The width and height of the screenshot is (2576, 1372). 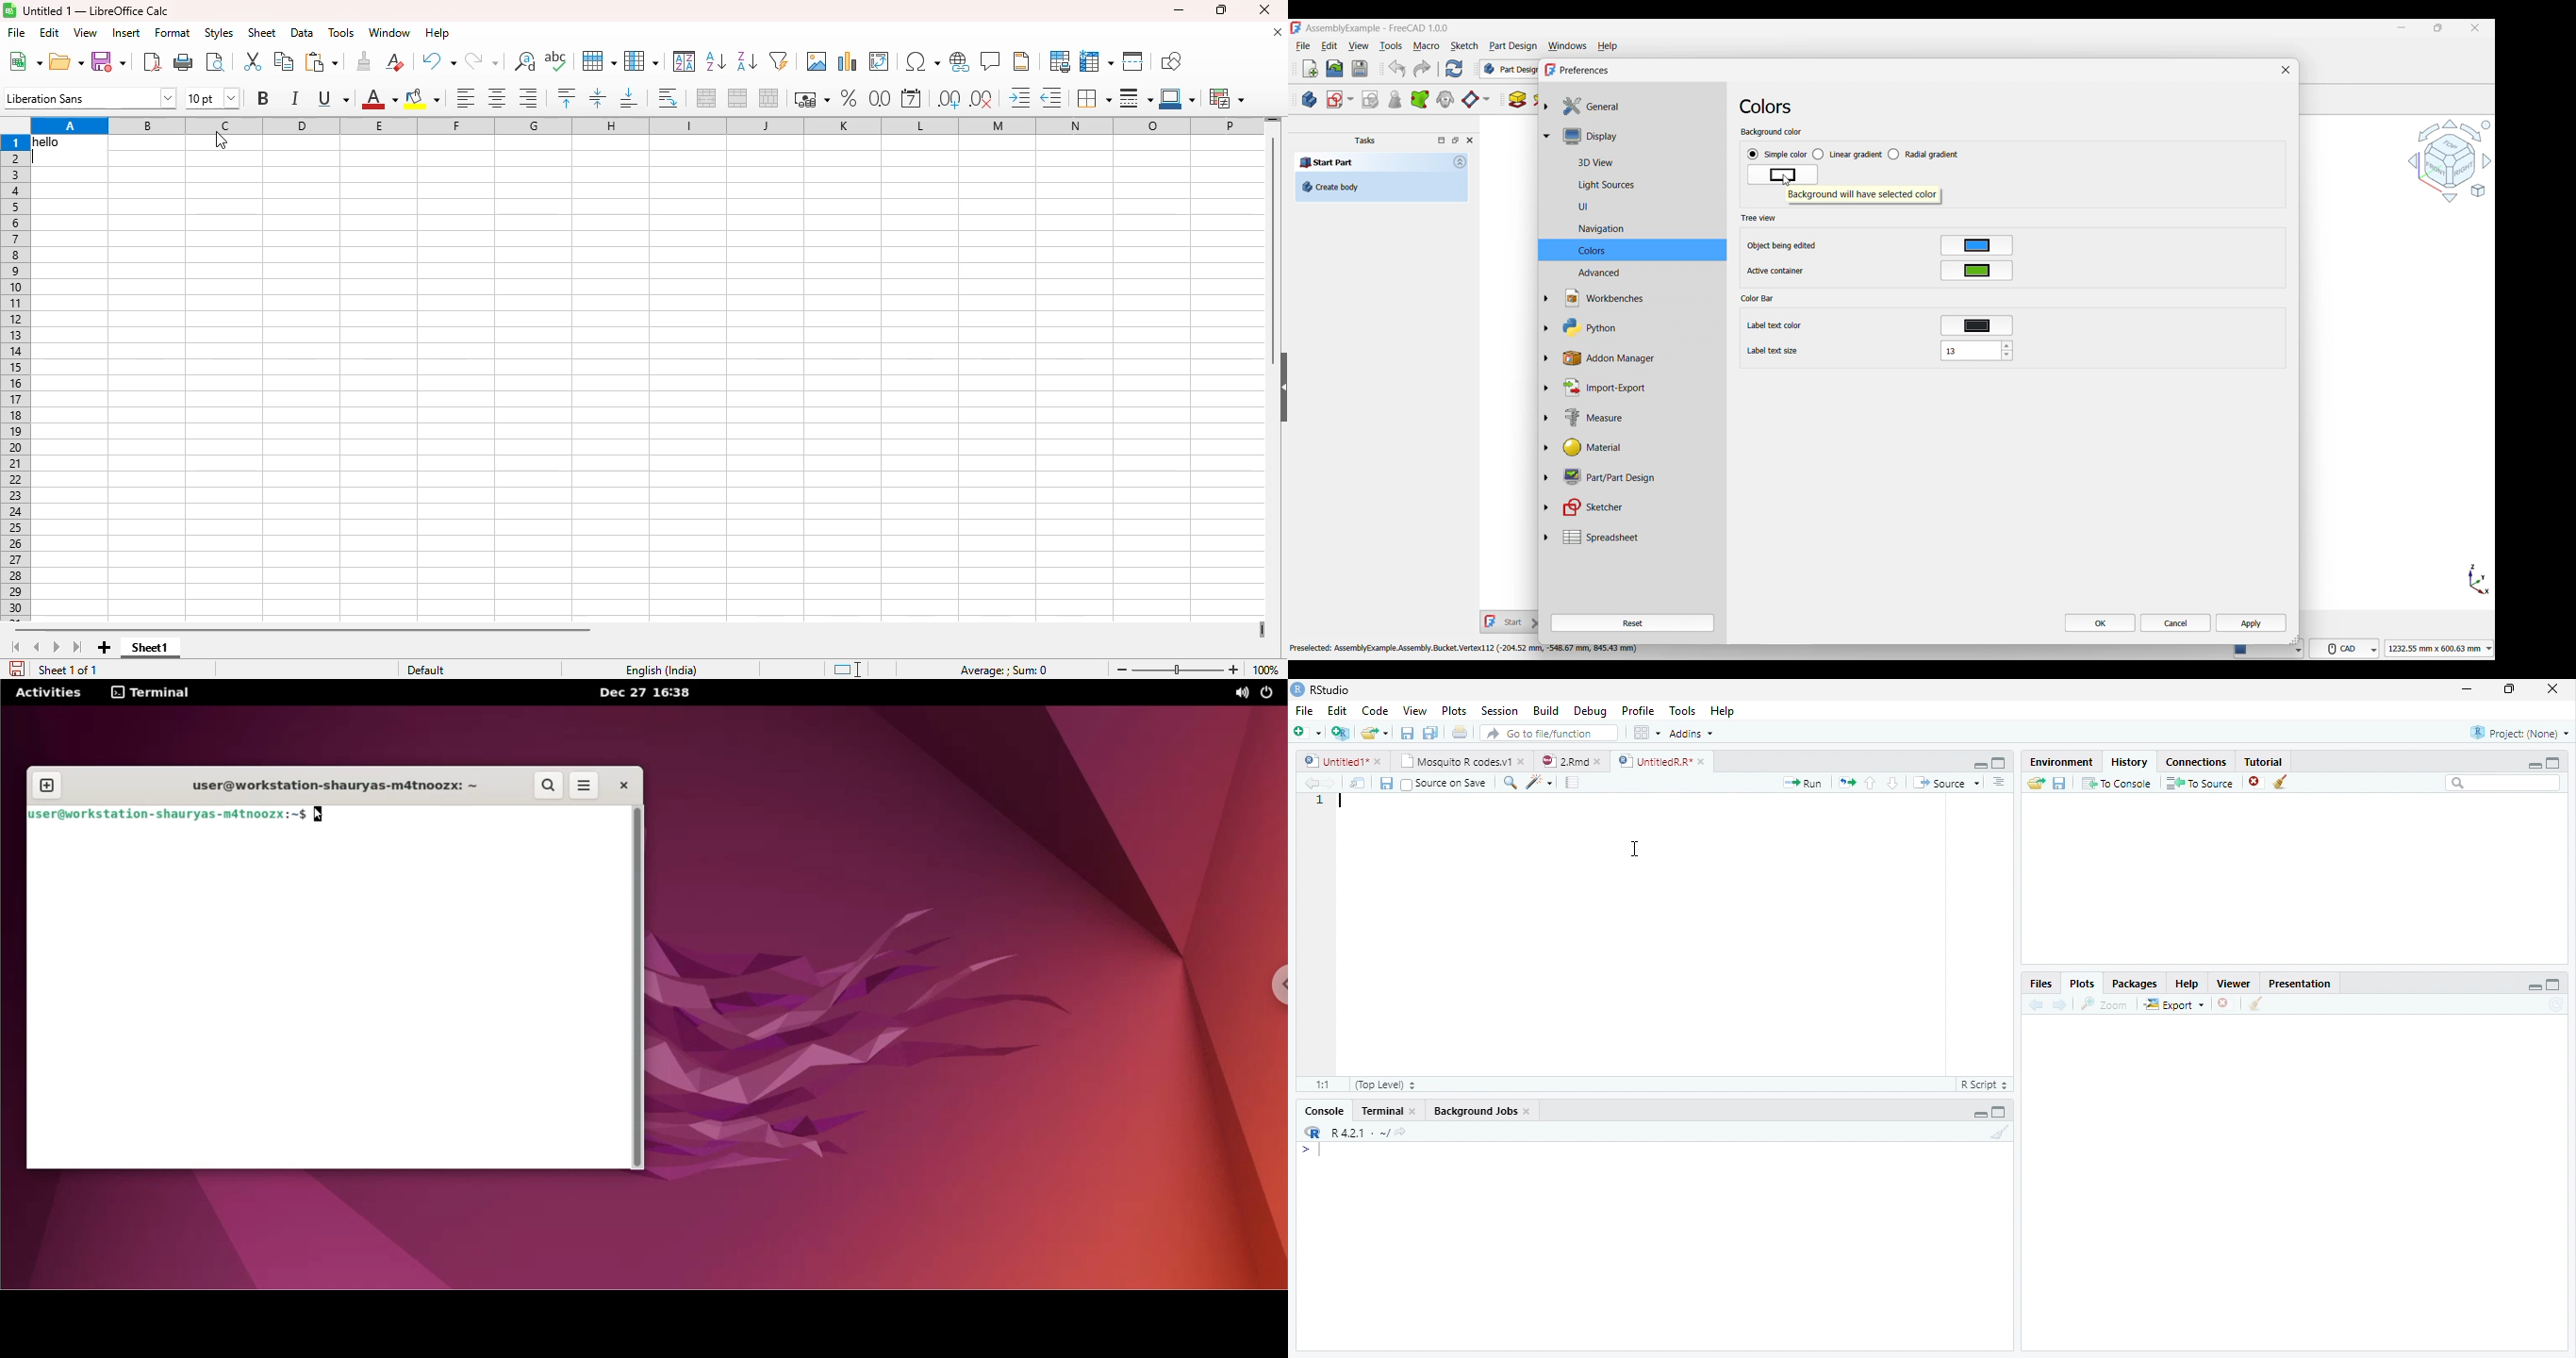 What do you see at coordinates (1981, 766) in the screenshot?
I see `minimize` at bounding box center [1981, 766].